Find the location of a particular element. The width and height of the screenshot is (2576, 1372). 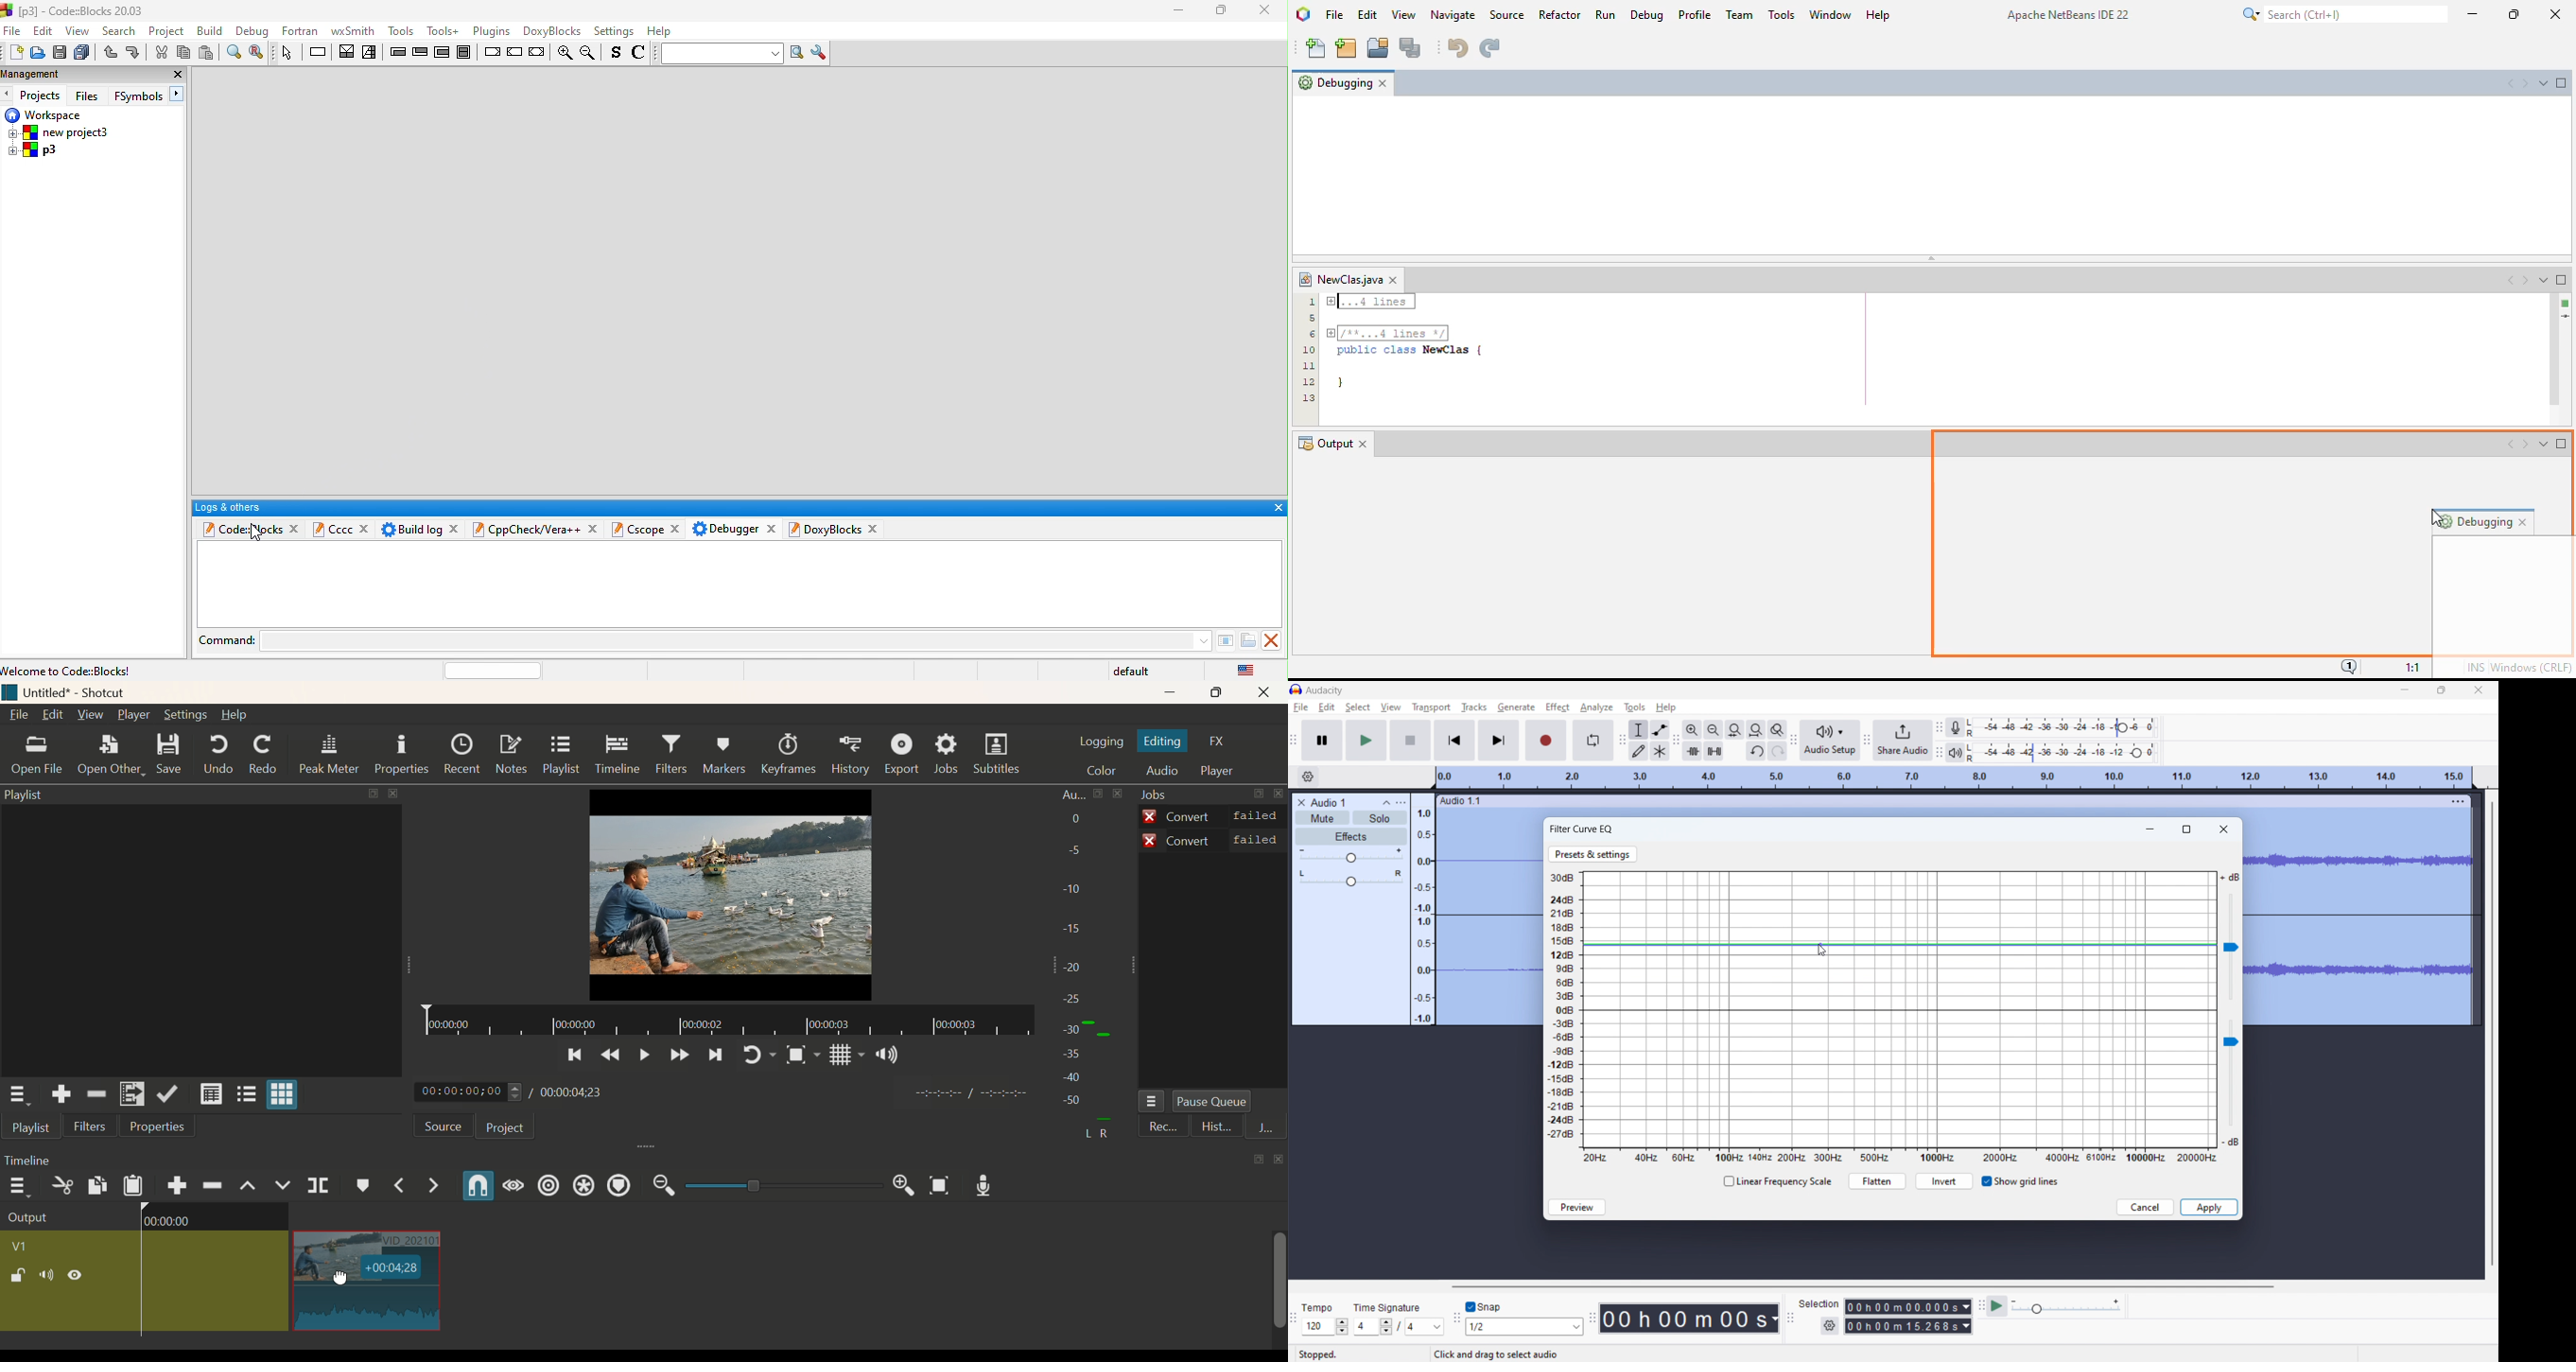

Undo is located at coordinates (219, 754).